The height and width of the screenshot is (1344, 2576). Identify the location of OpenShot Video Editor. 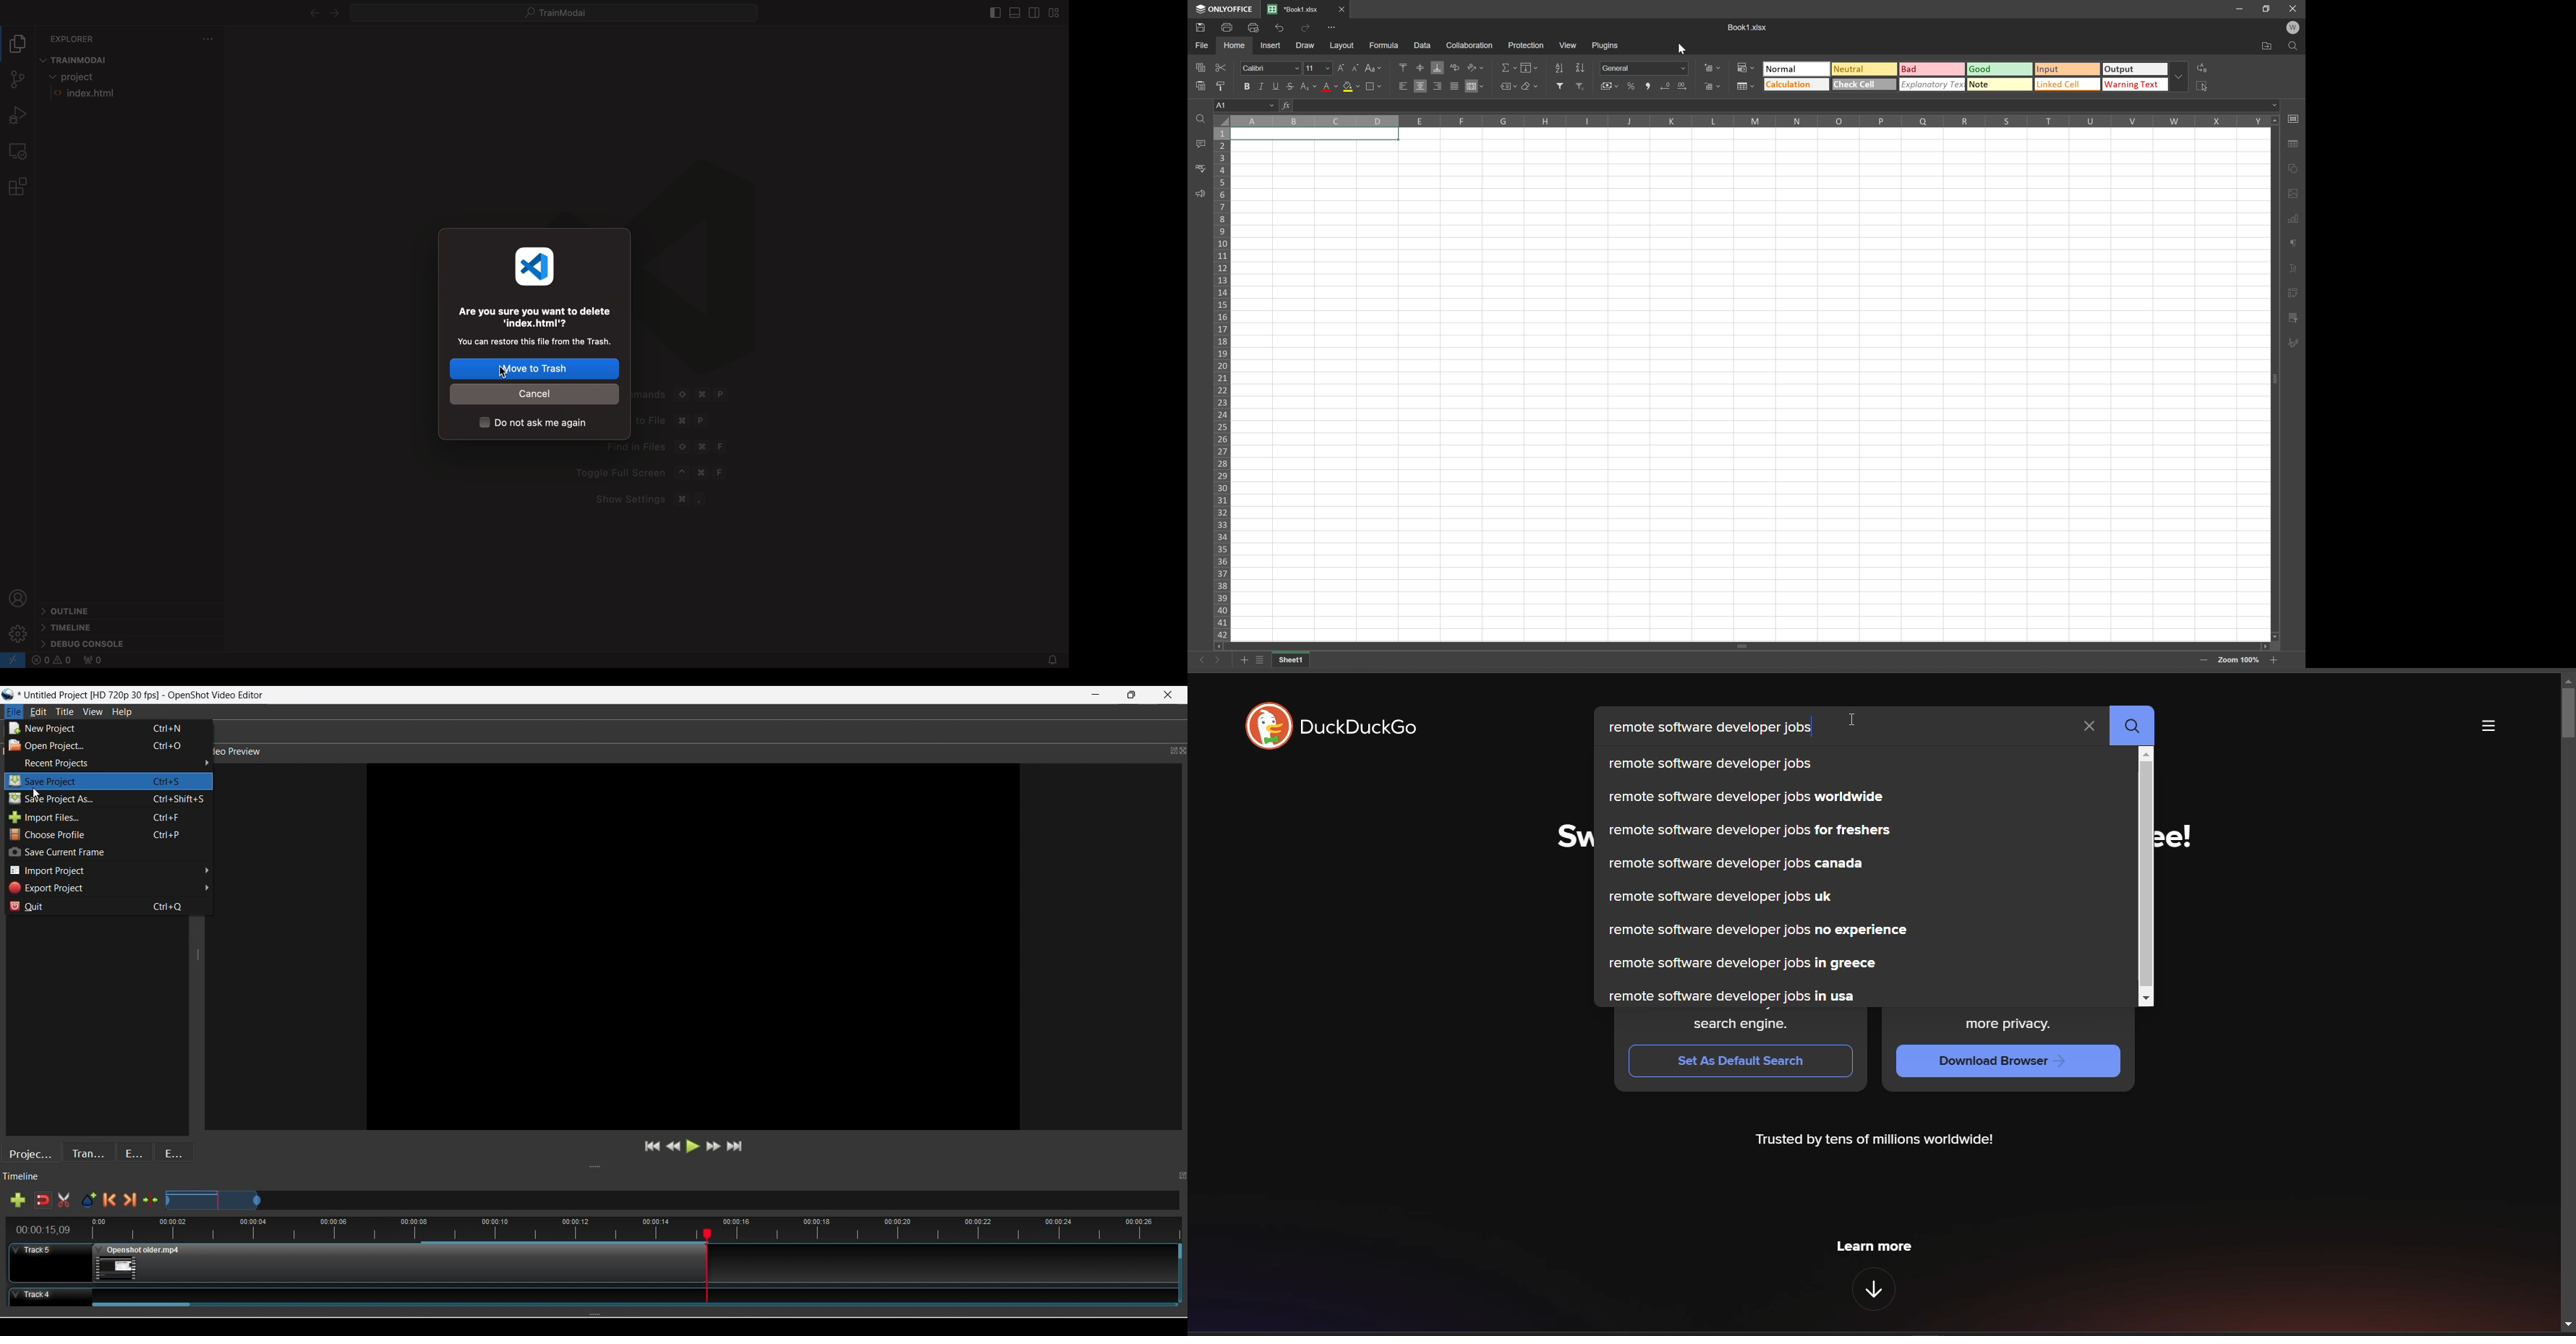
(217, 696).